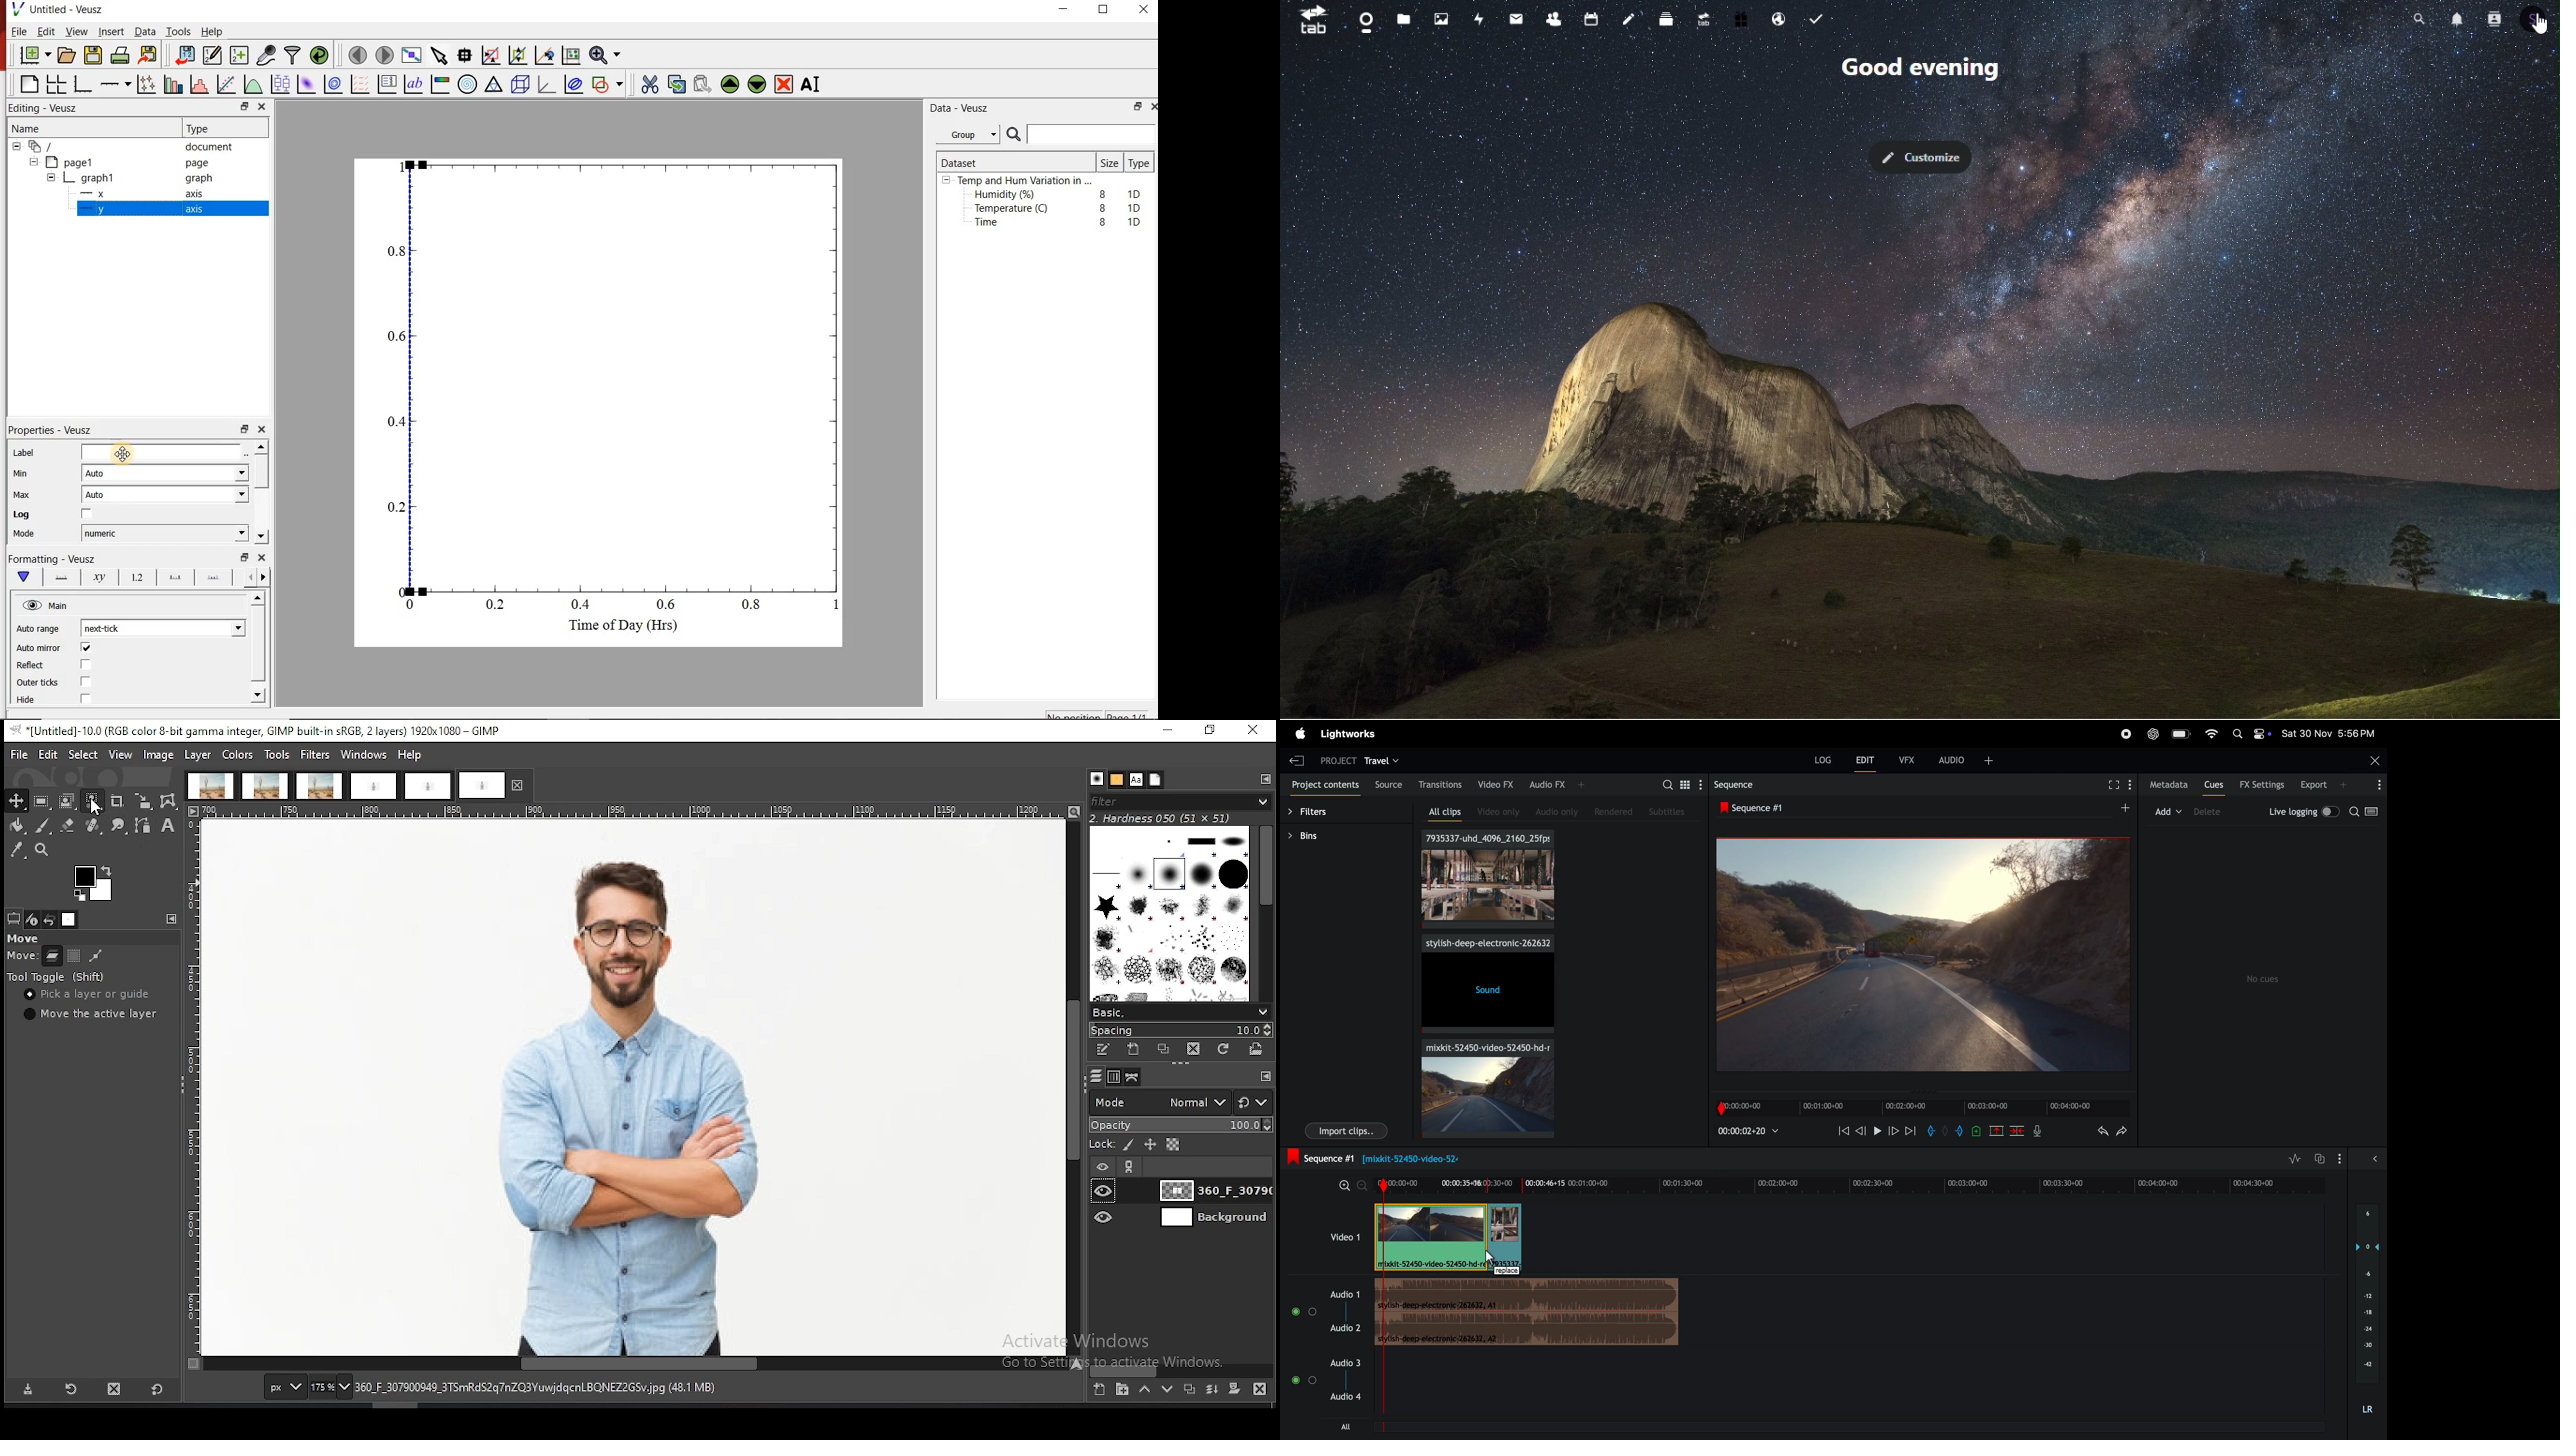 Image resolution: width=2576 pixels, height=1456 pixels. I want to click on cues, so click(2214, 786).